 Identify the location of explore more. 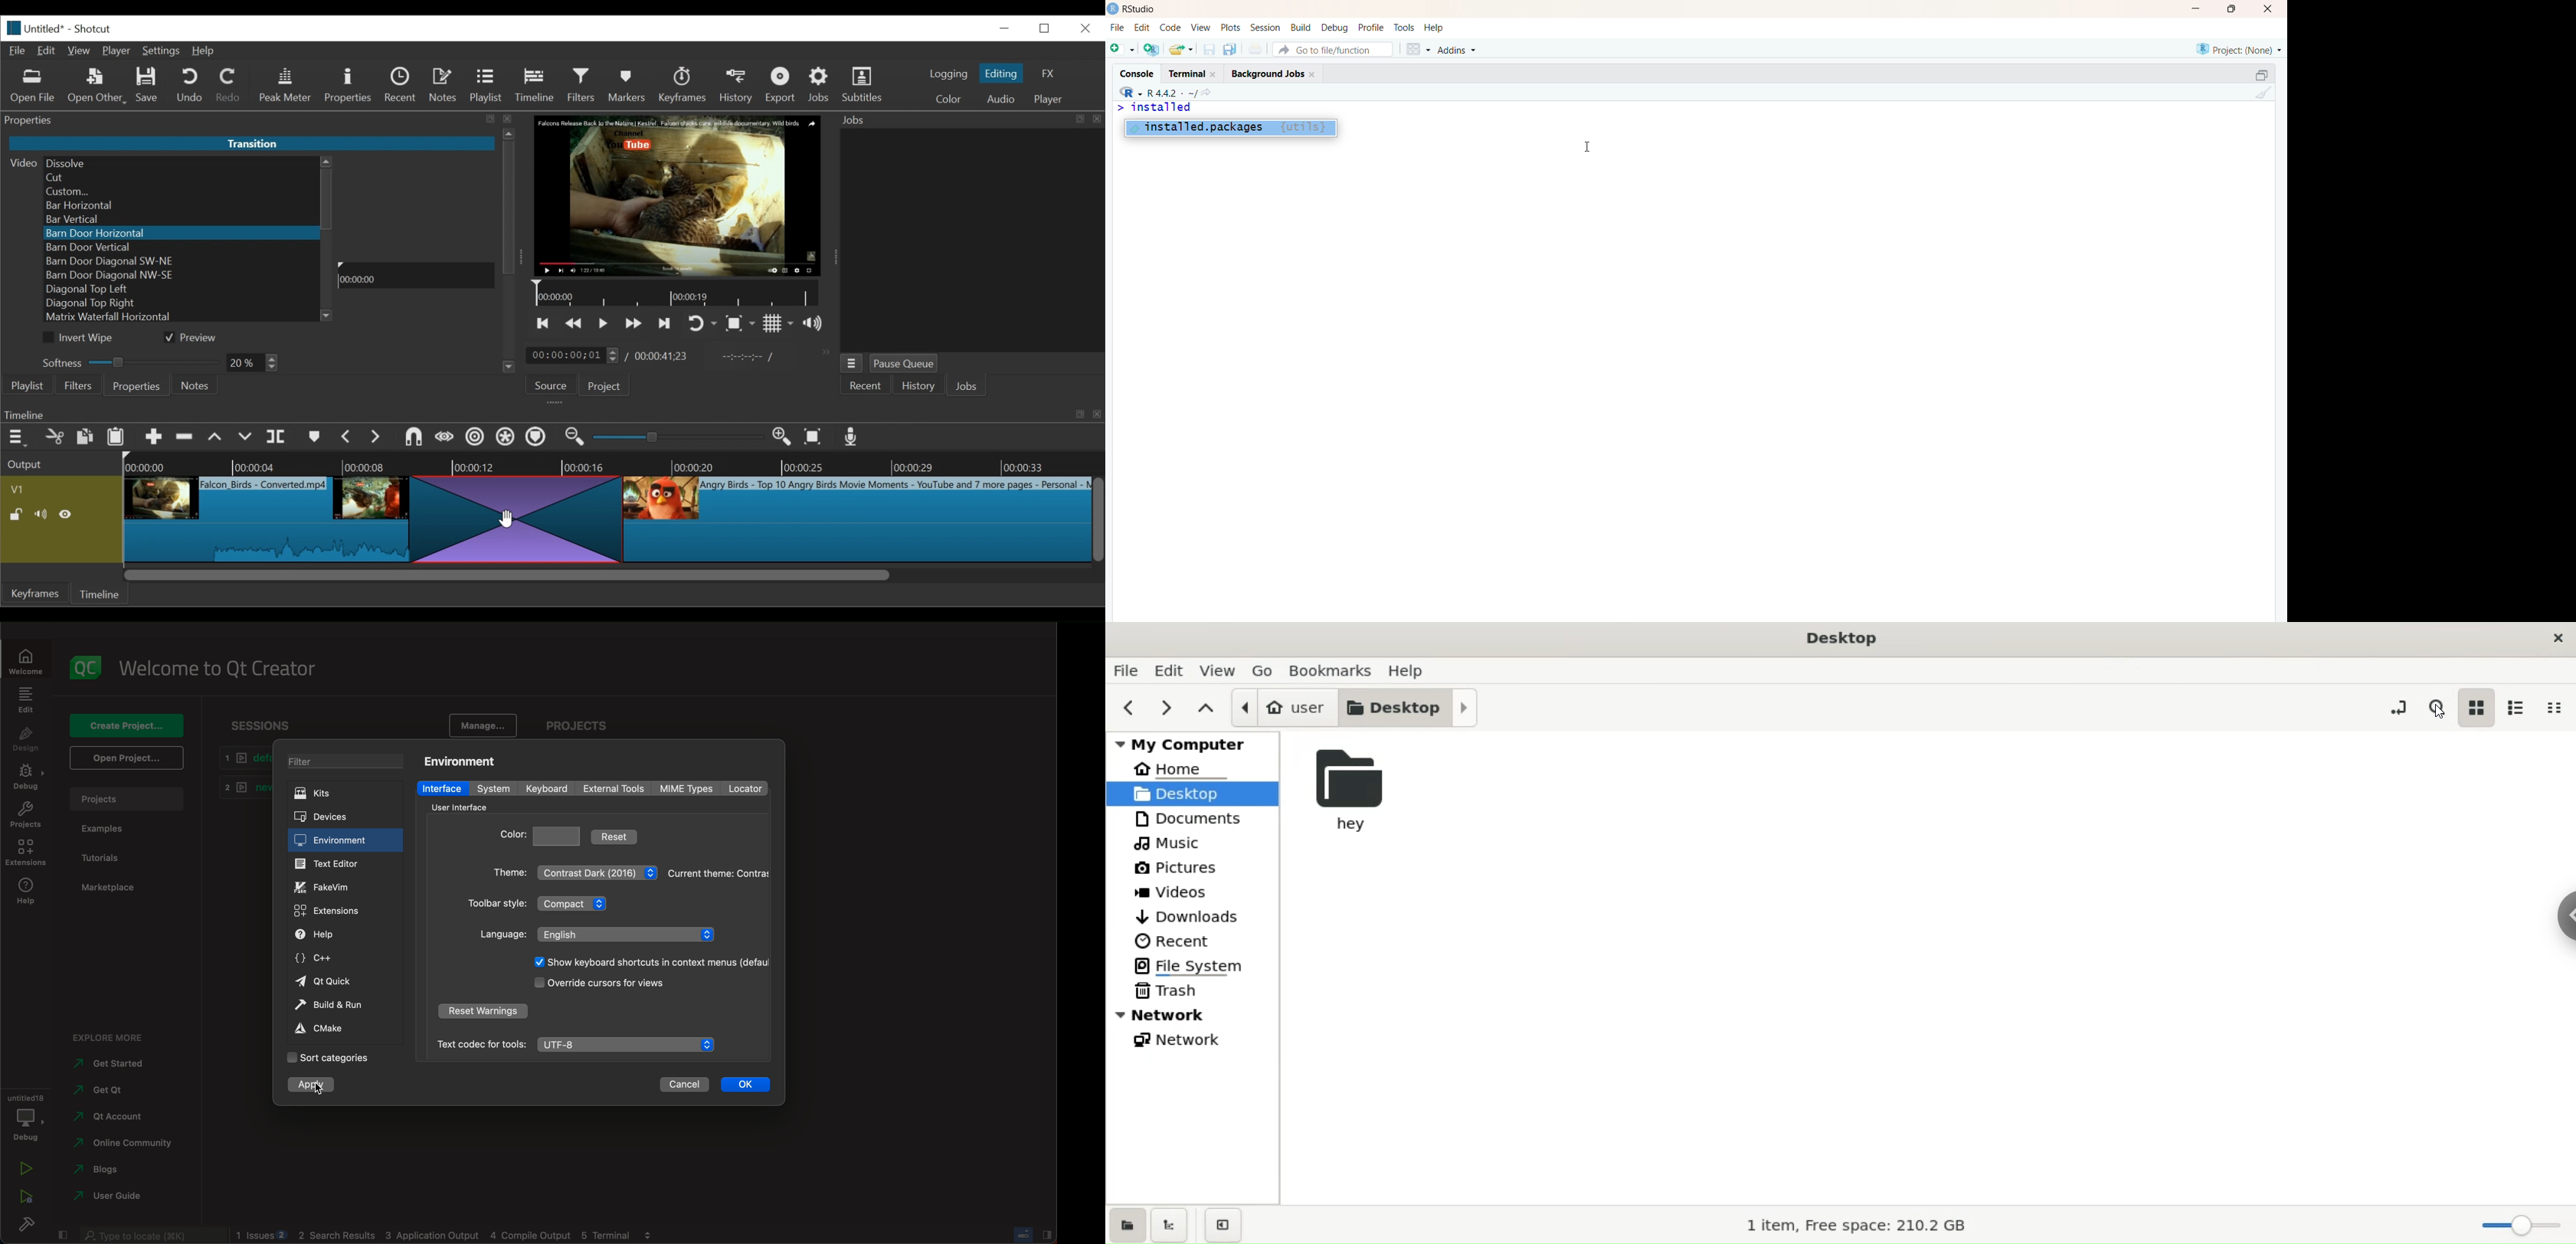
(106, 1035).